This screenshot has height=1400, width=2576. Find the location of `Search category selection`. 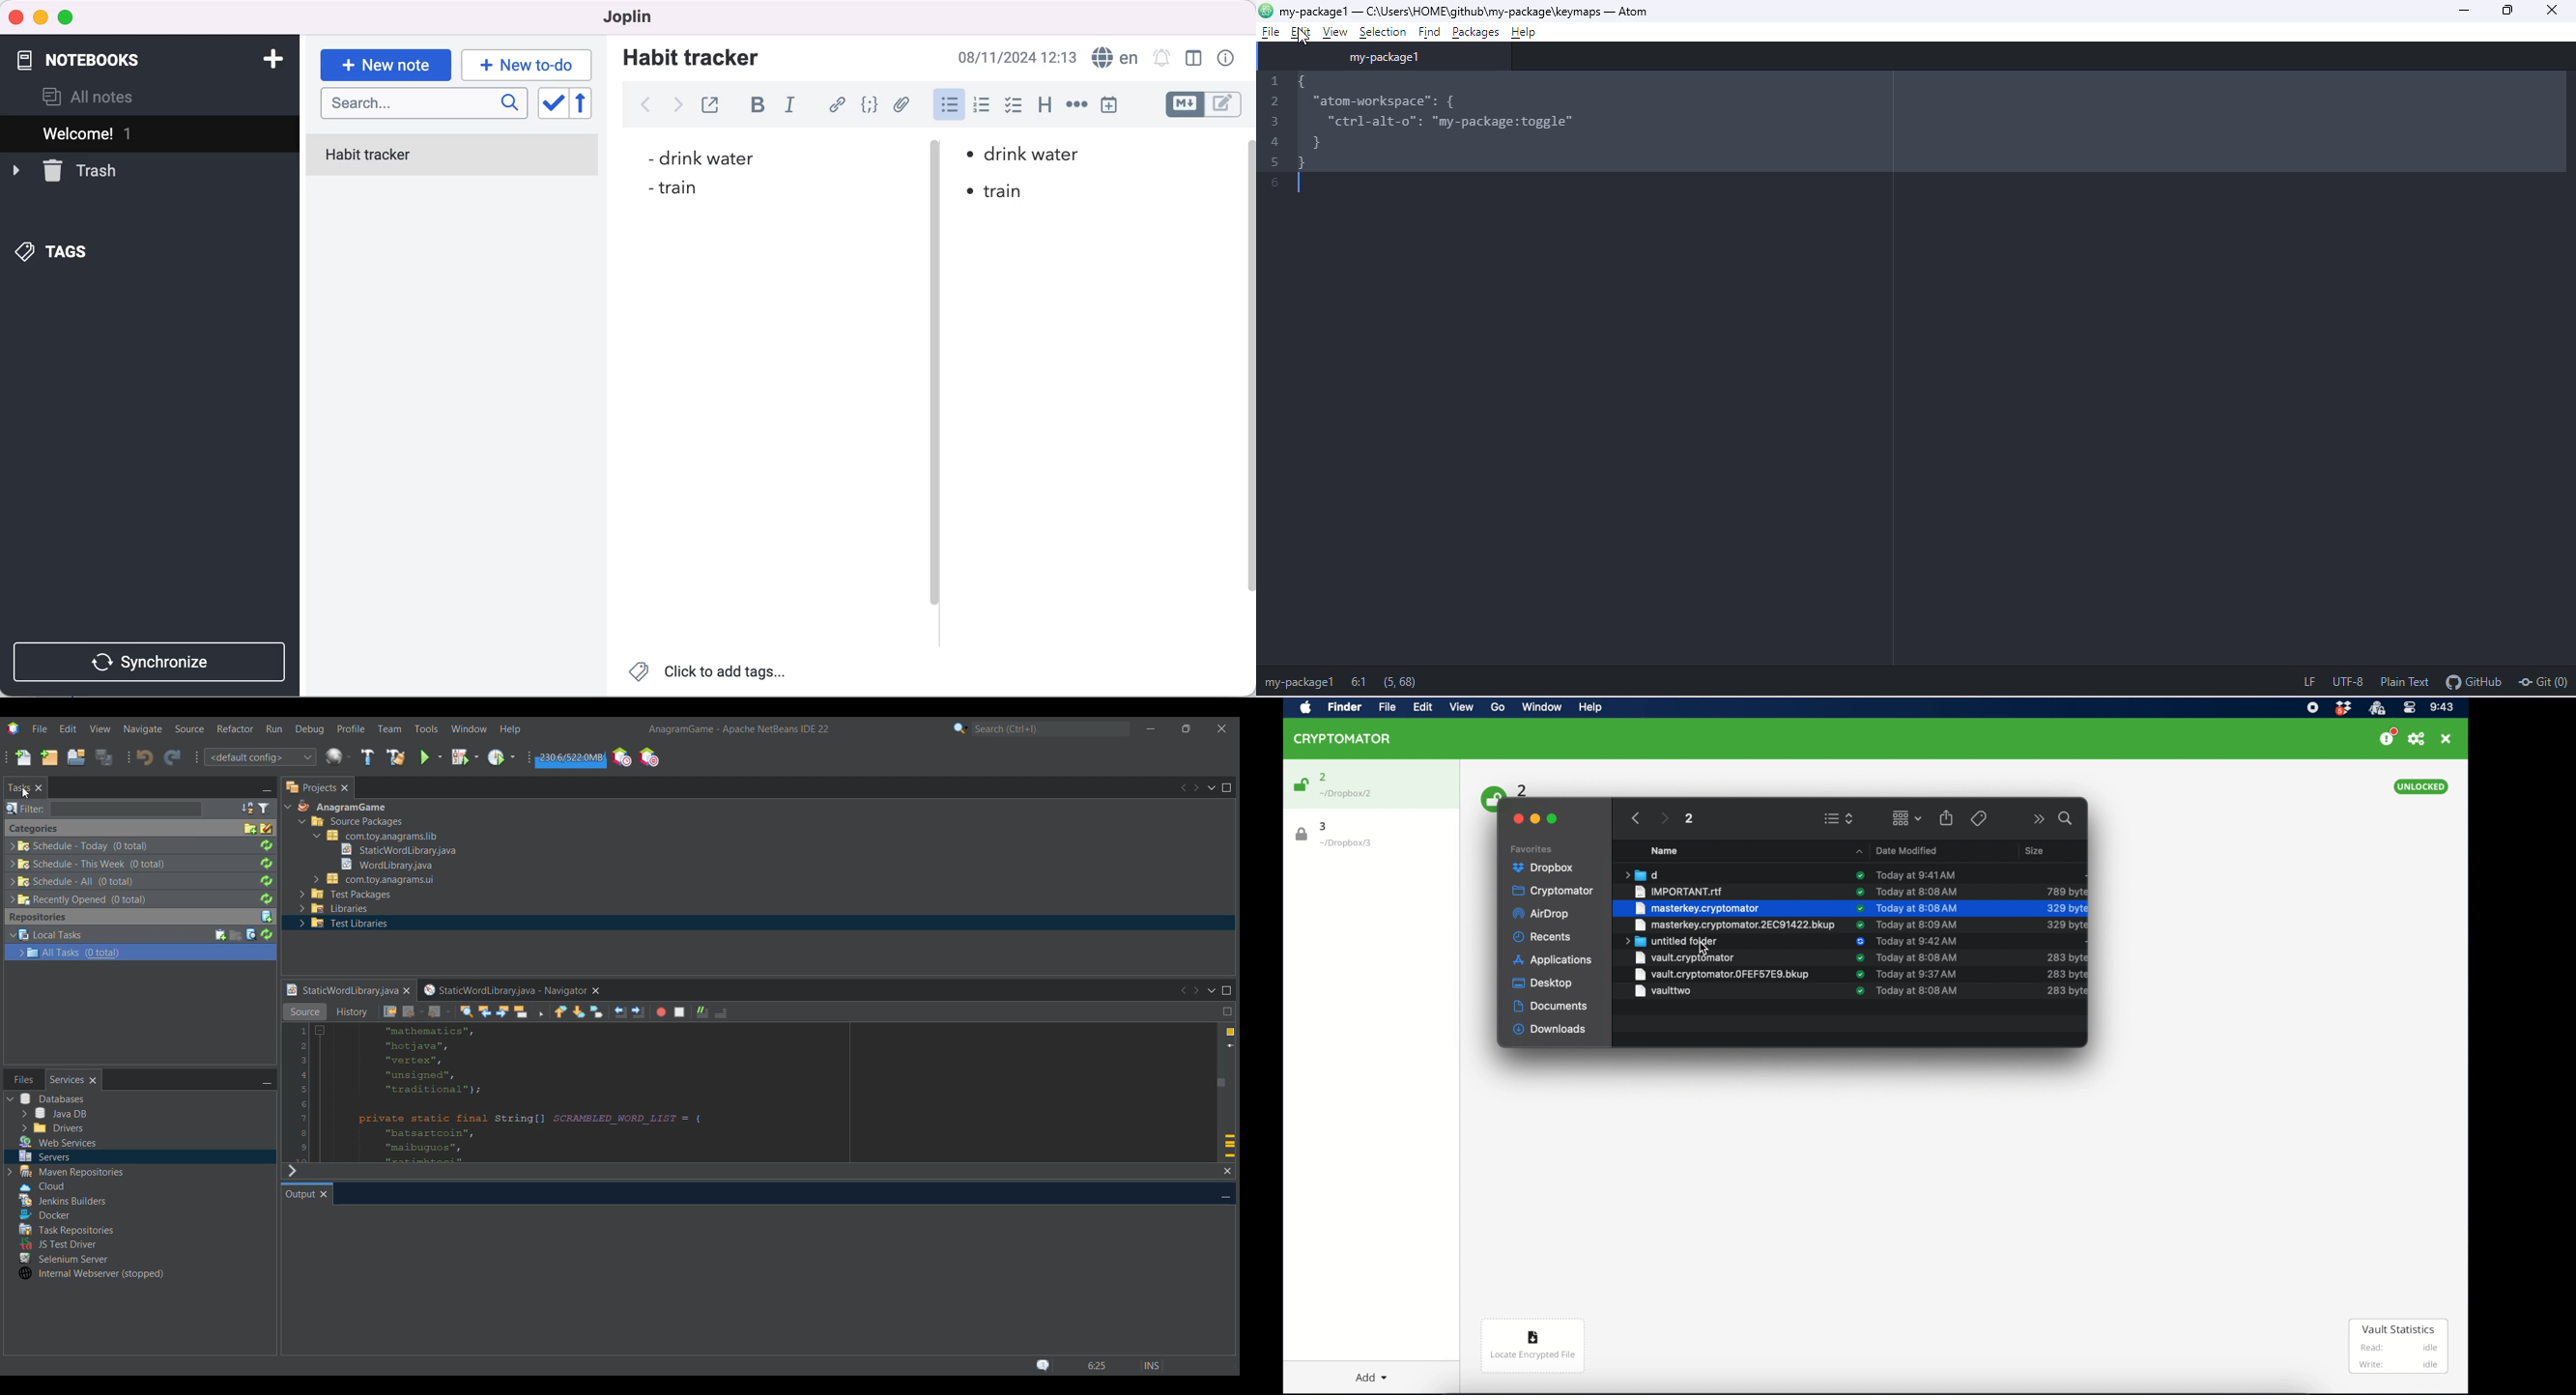

Search category selection is located at coordinates (961, 728).